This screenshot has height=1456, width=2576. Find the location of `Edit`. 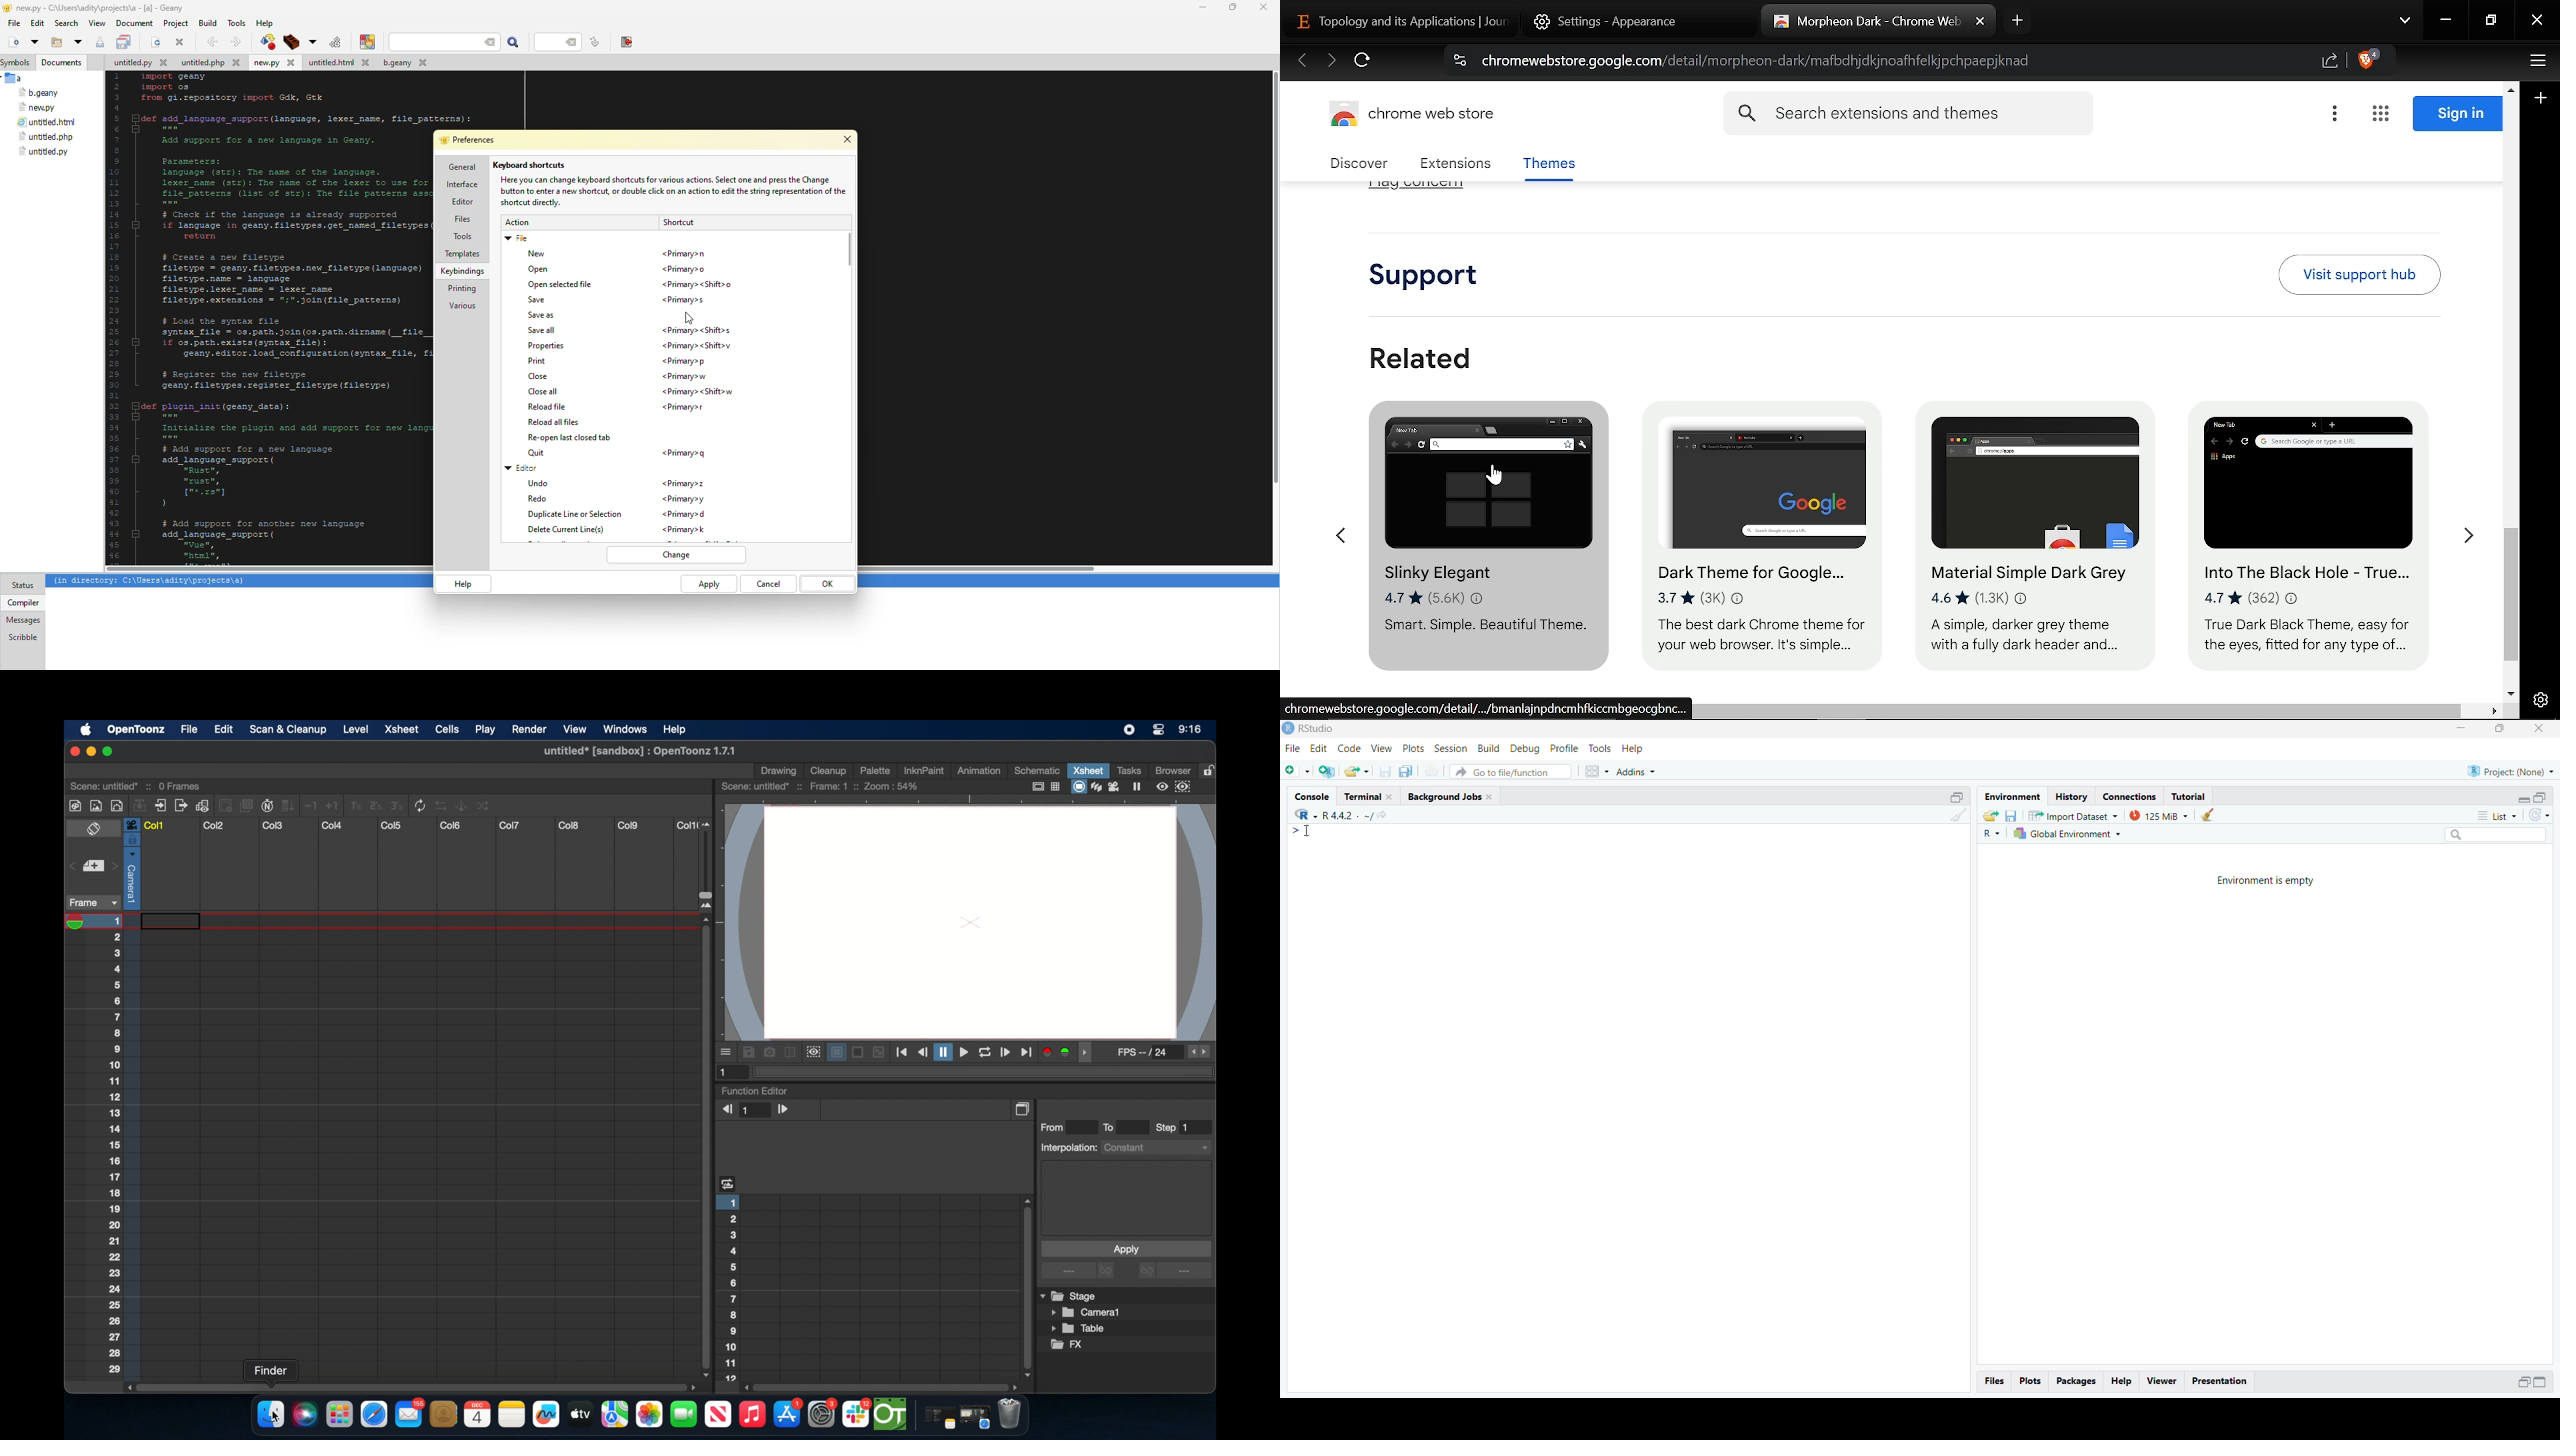

Edit is located at coordinates (1320, 749).